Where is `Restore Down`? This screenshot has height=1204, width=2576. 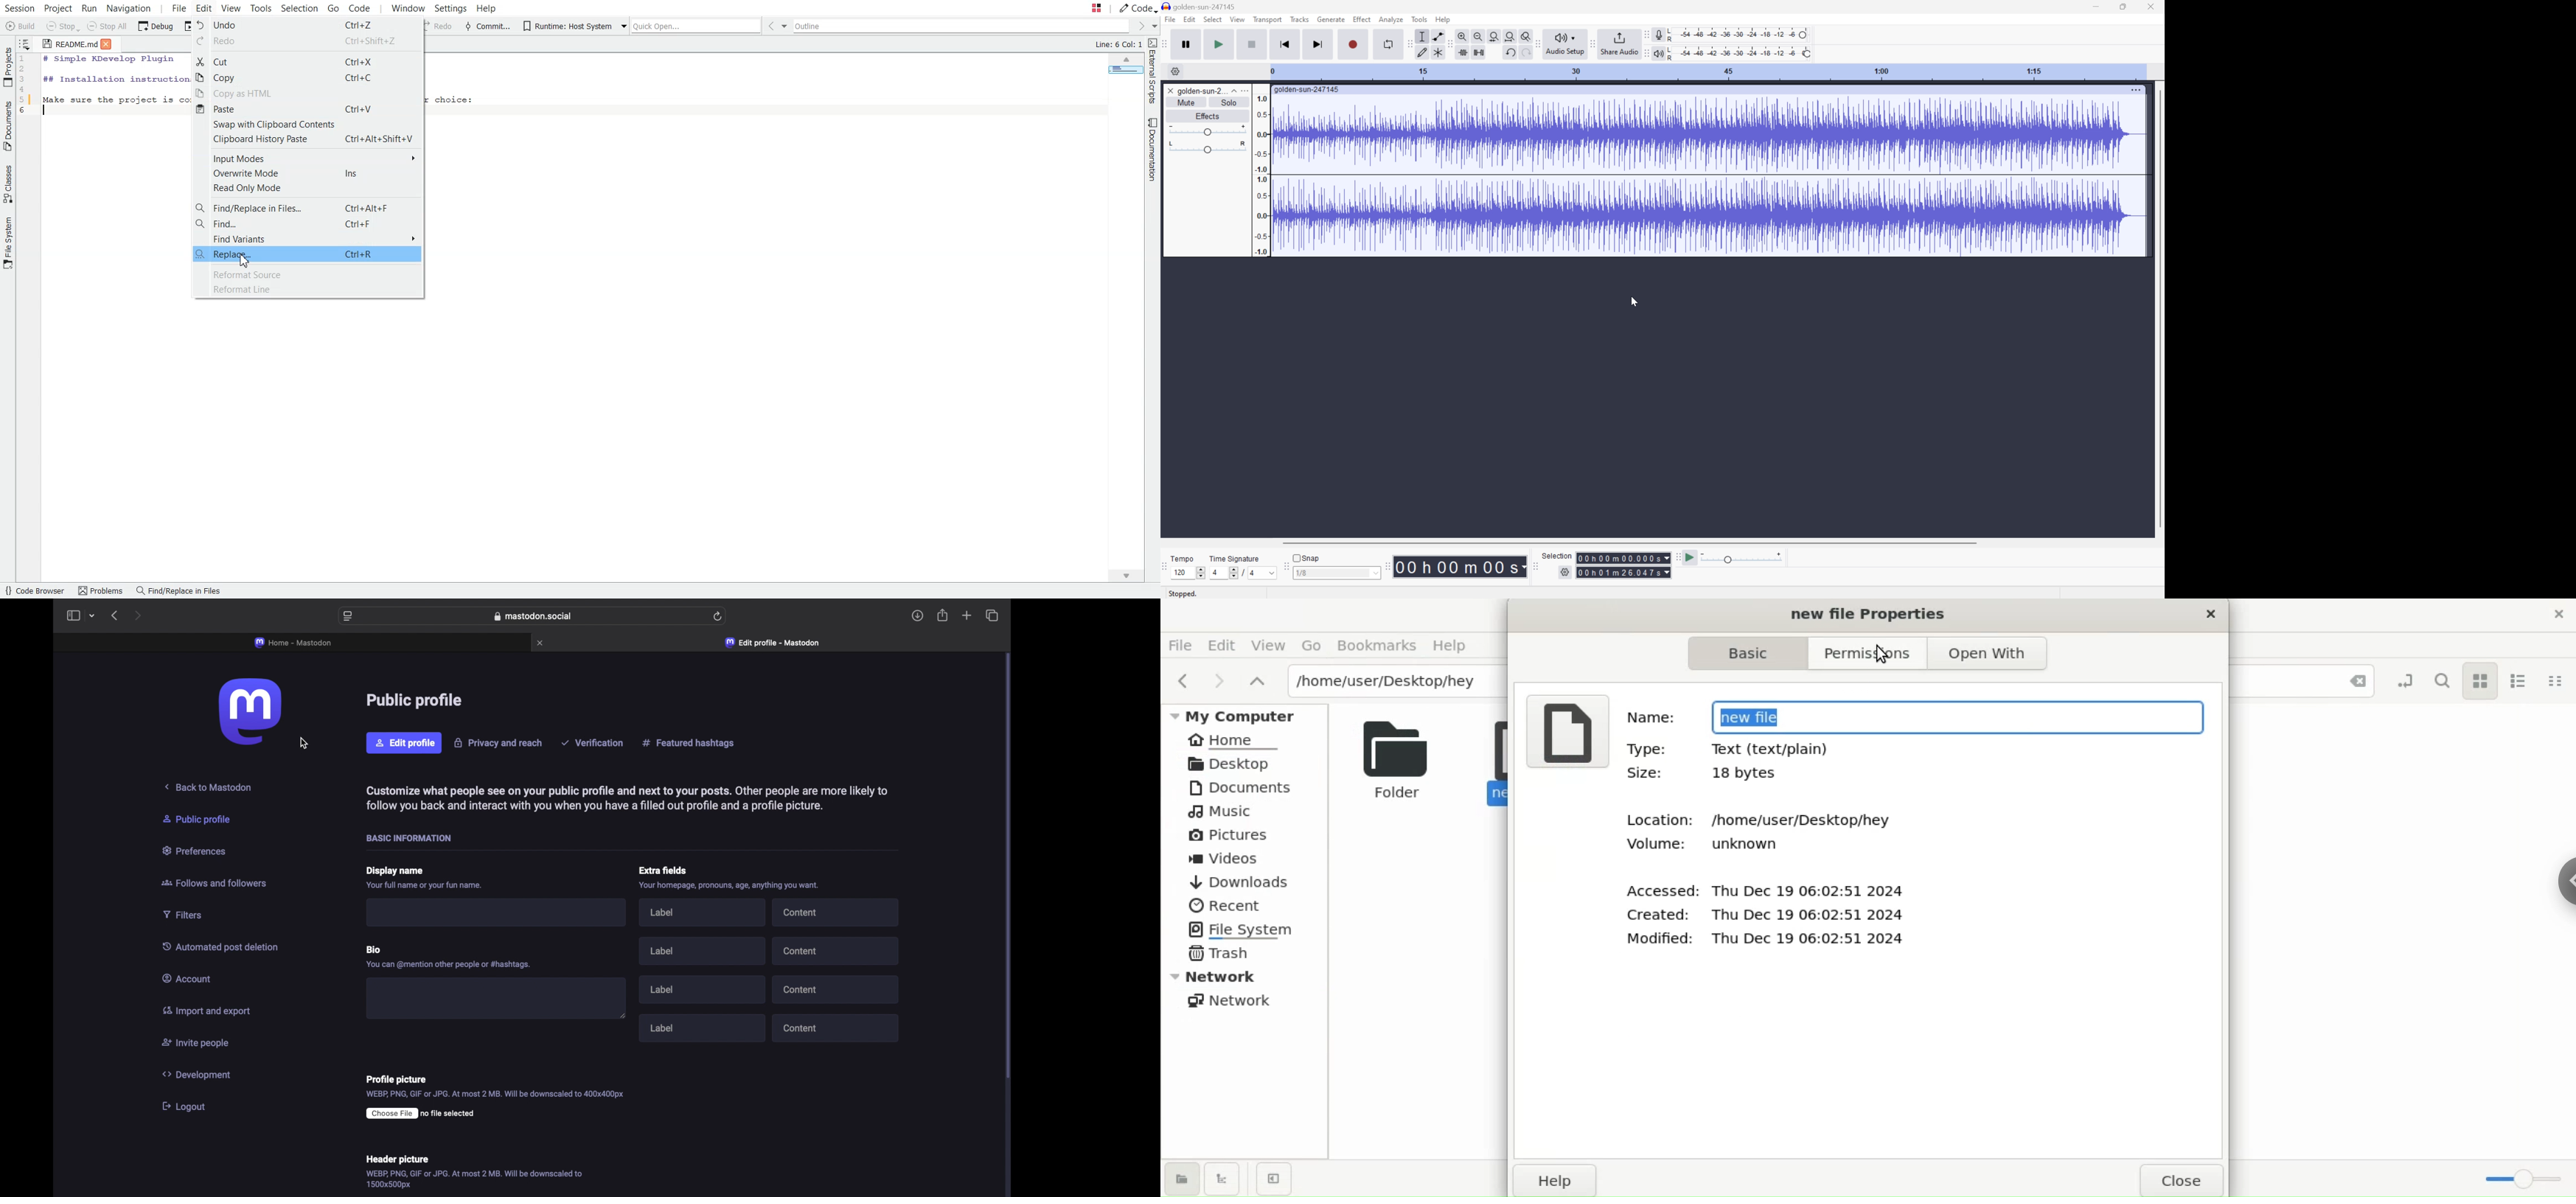 Restore Down is located at coordinates (2123, 6).